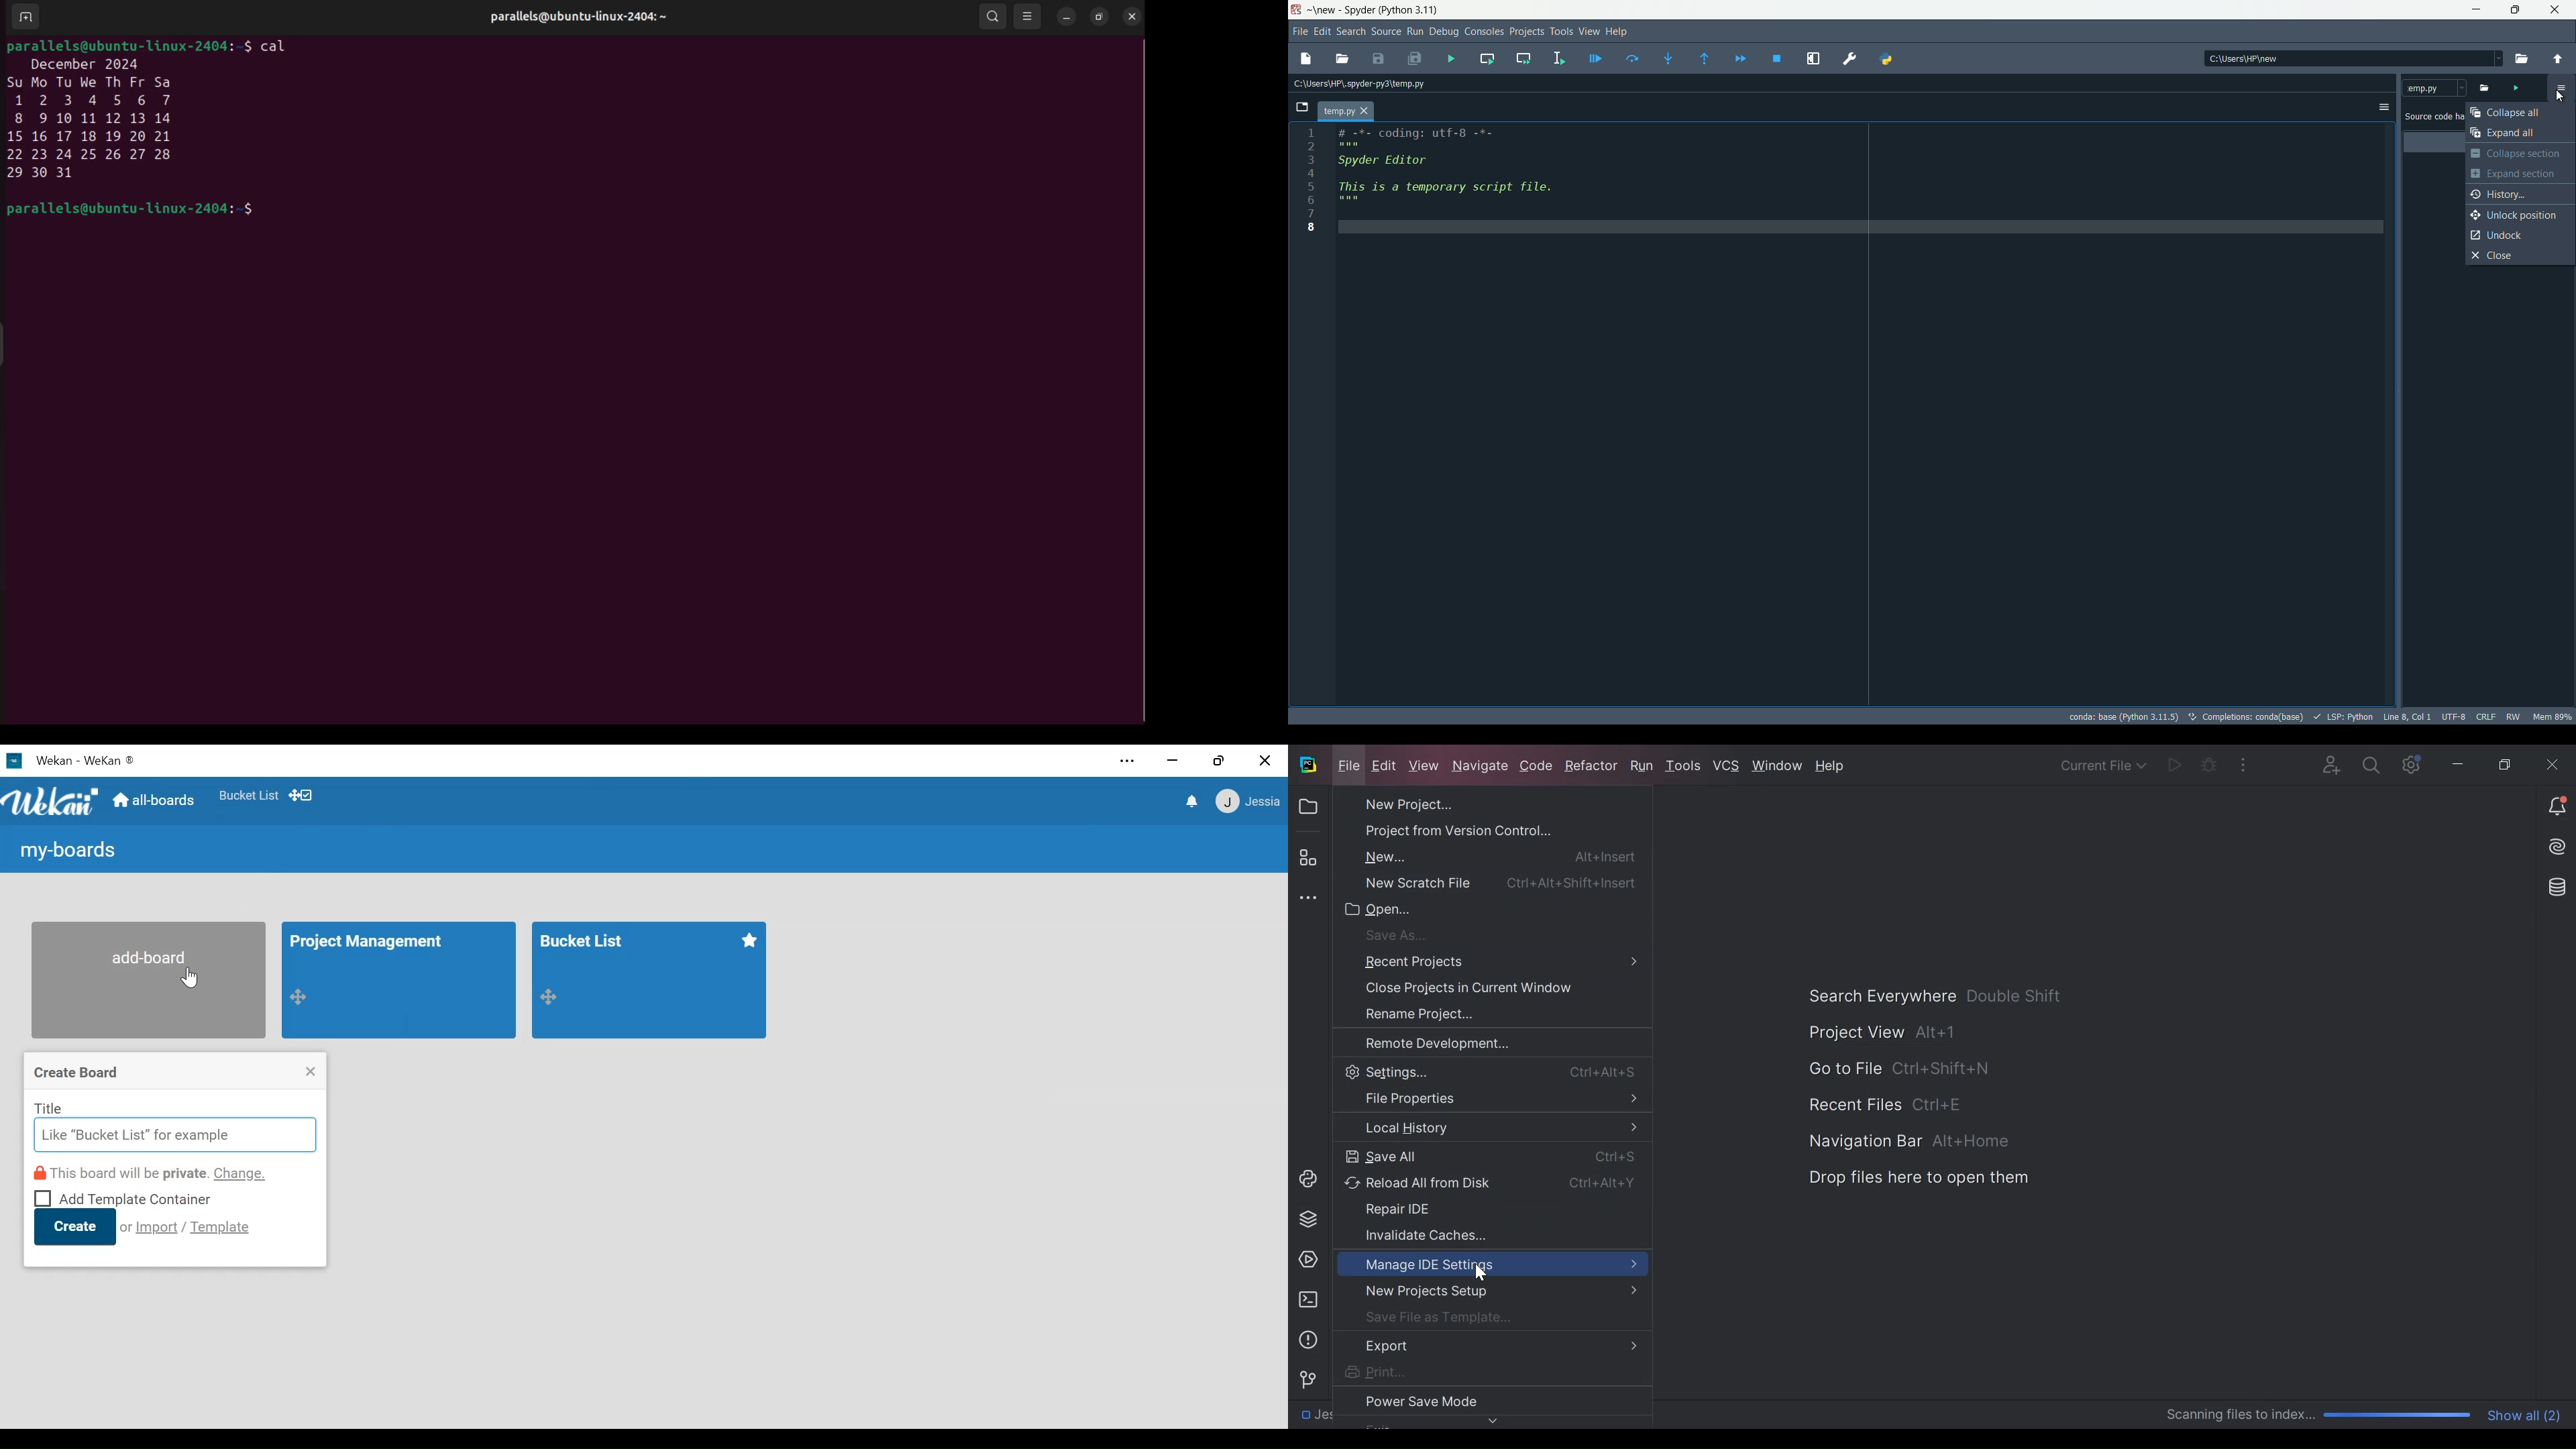 The image size is (2576, 1456). I want to click on open file, so click(1342, 59).